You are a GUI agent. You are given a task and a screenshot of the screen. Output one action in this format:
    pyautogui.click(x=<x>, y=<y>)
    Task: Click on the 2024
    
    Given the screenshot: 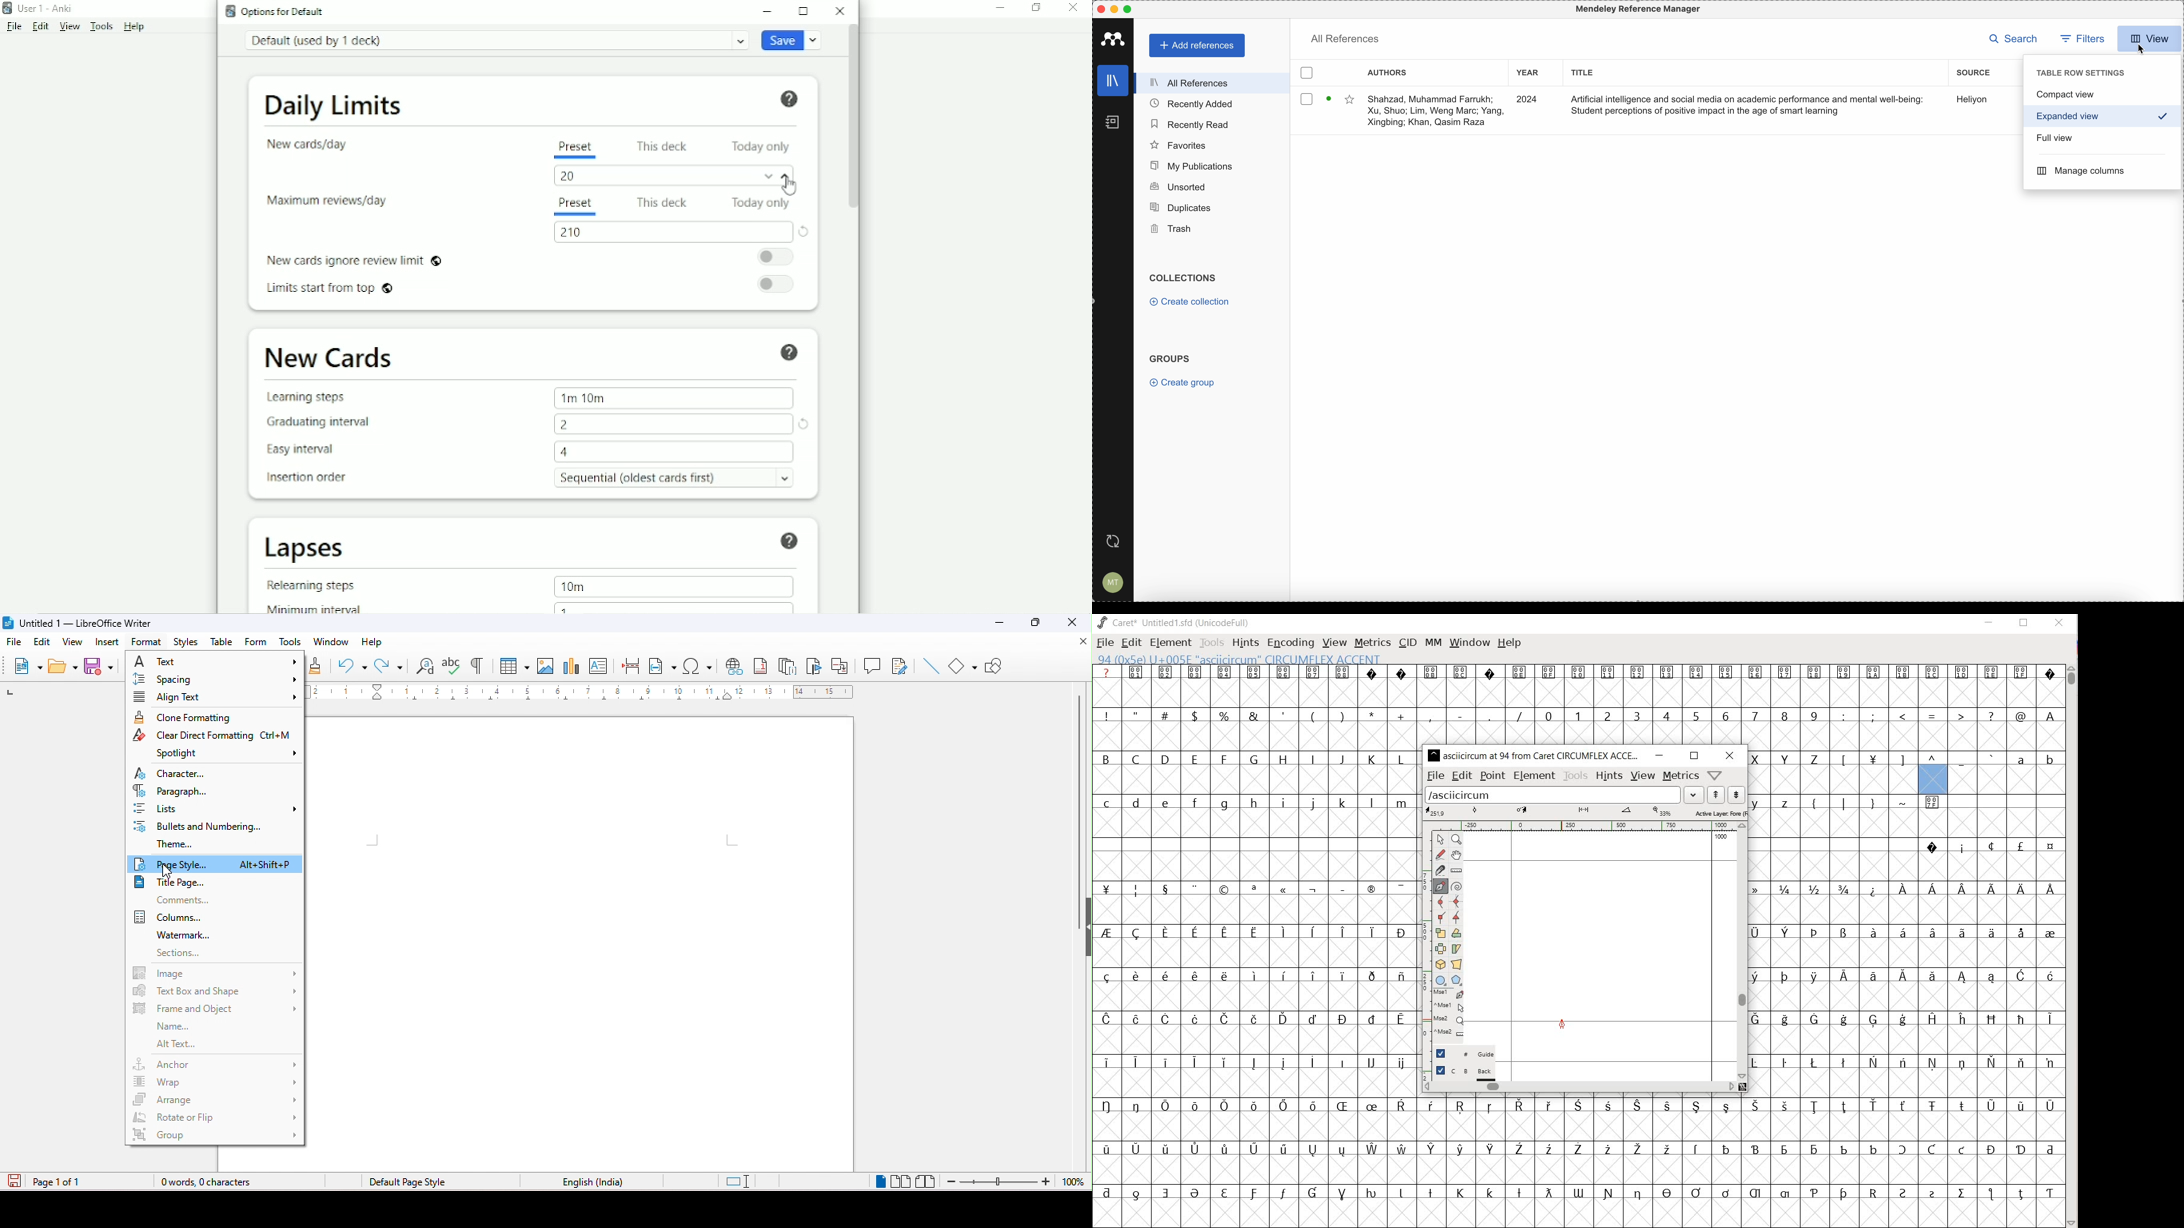 What is the action you would take?
    pyautogui.click(x=1527, y=100)
    